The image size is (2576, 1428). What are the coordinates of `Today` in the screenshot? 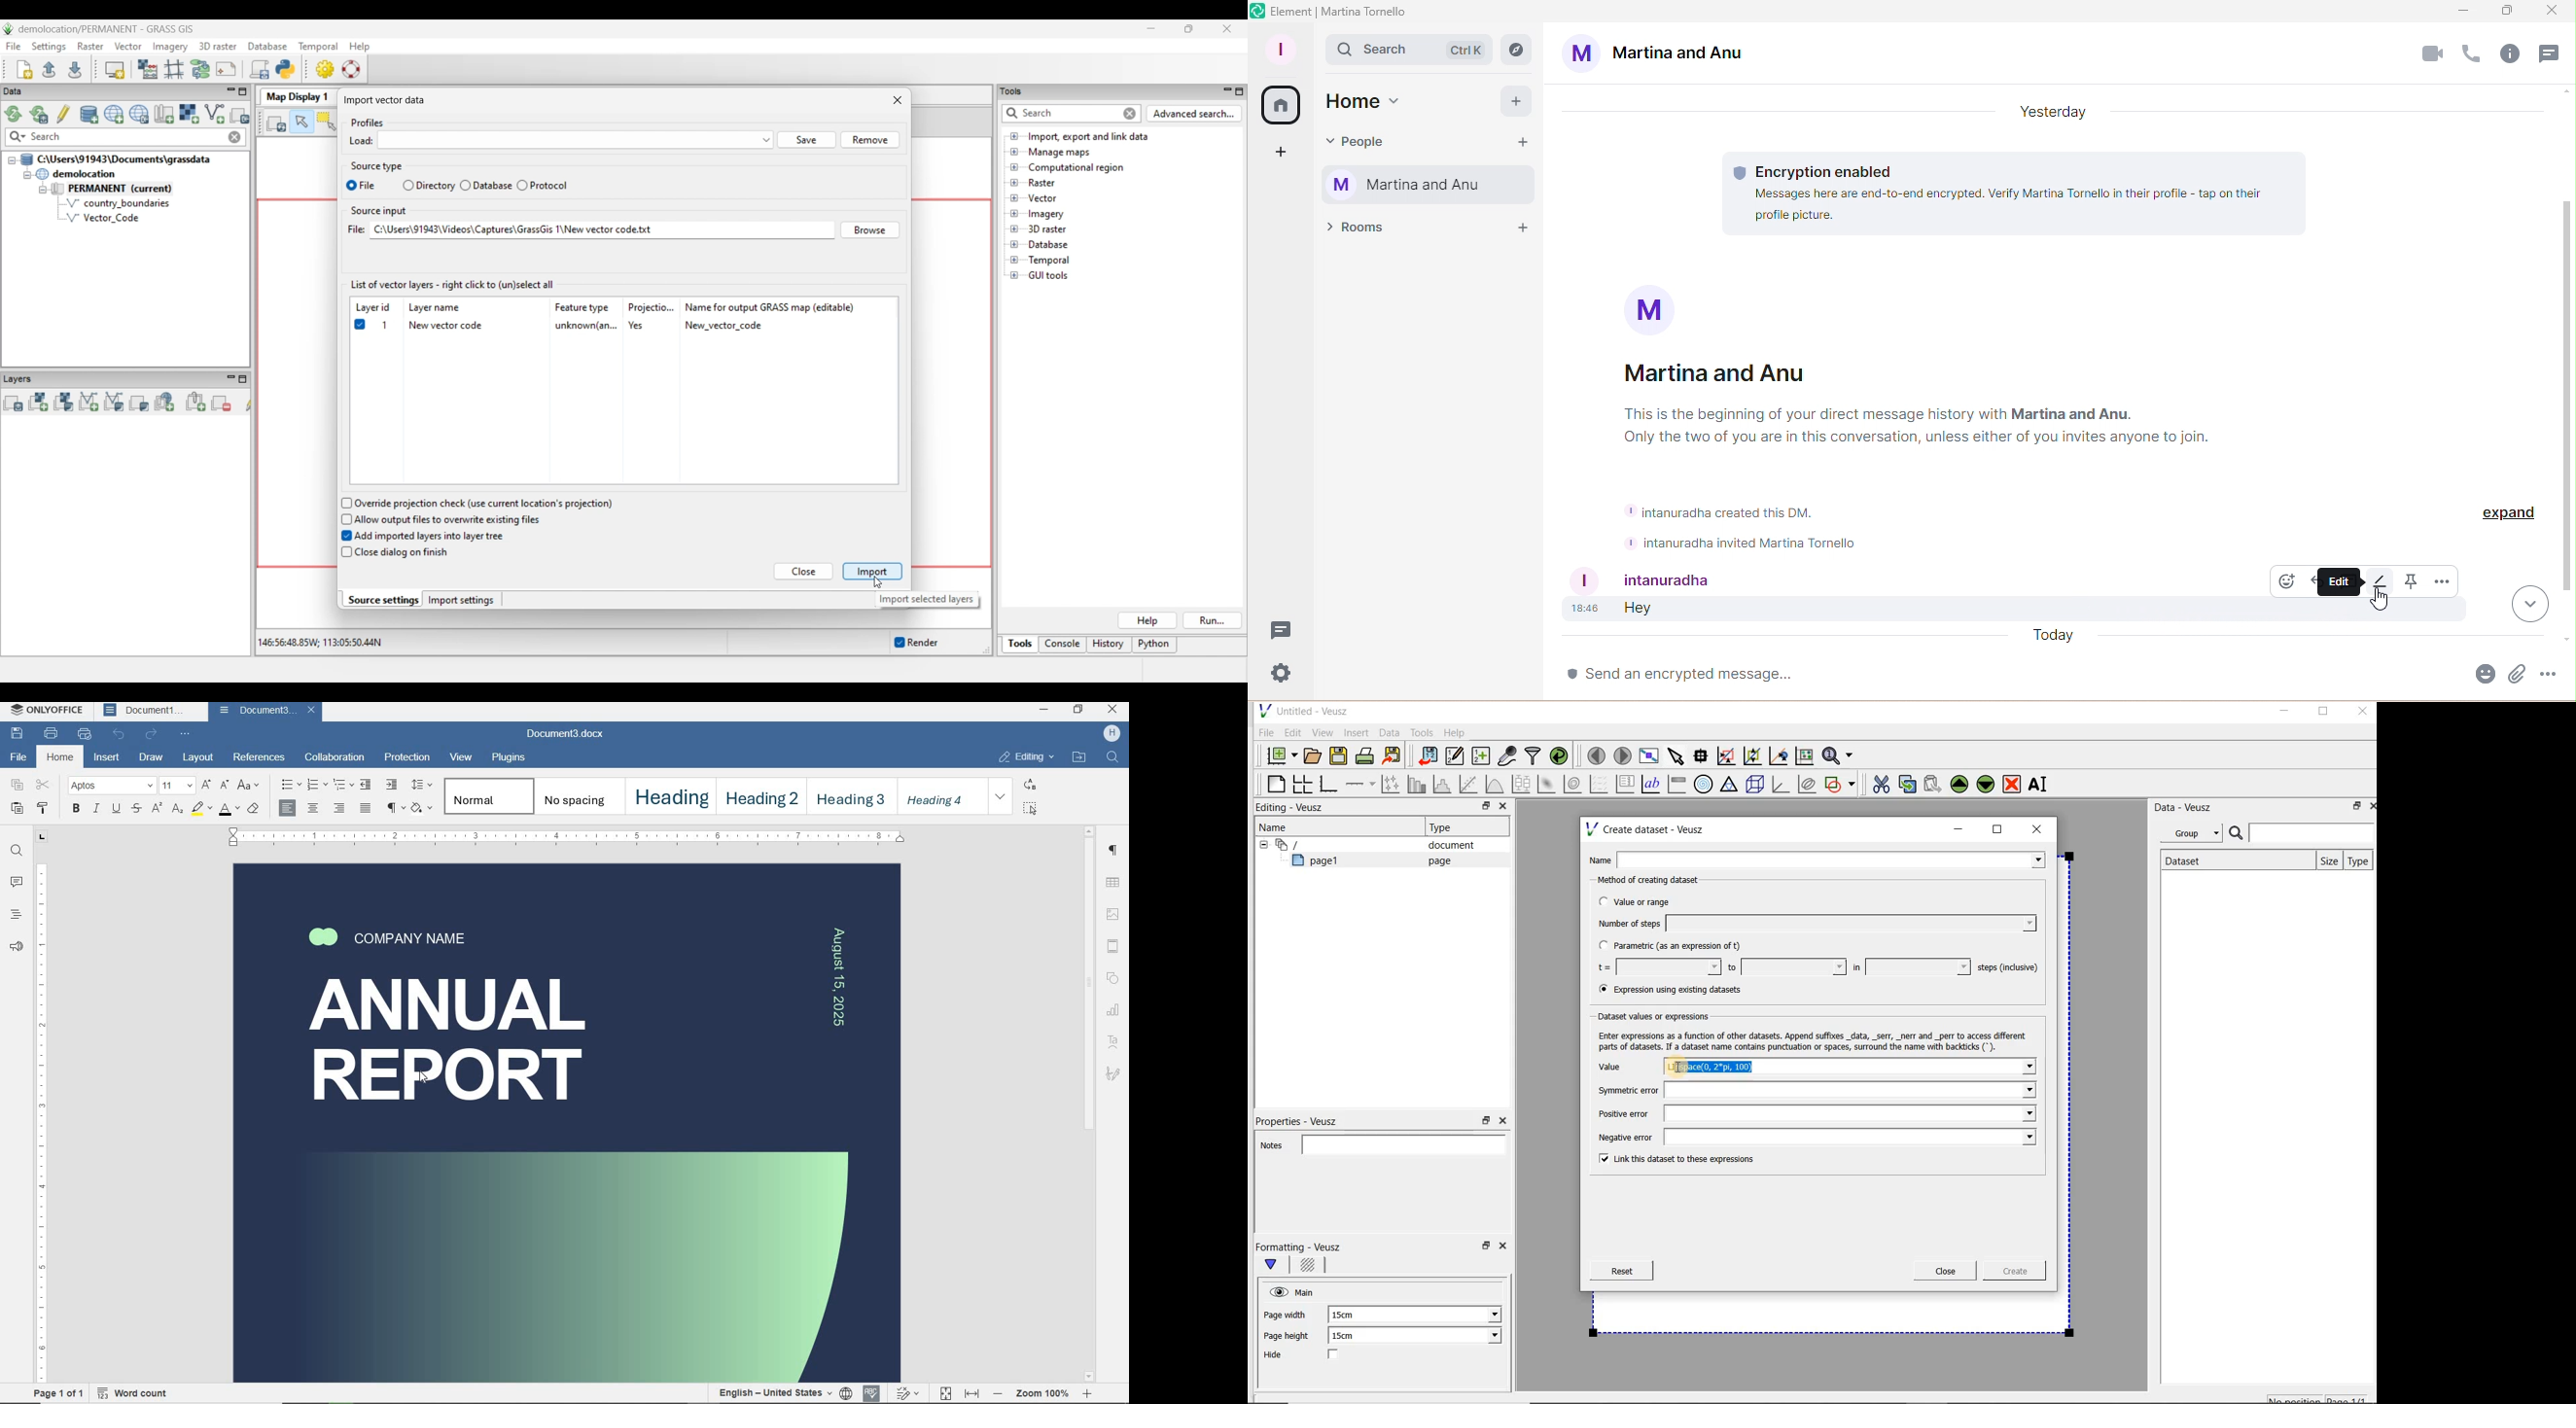 It's located at (2048, 638).